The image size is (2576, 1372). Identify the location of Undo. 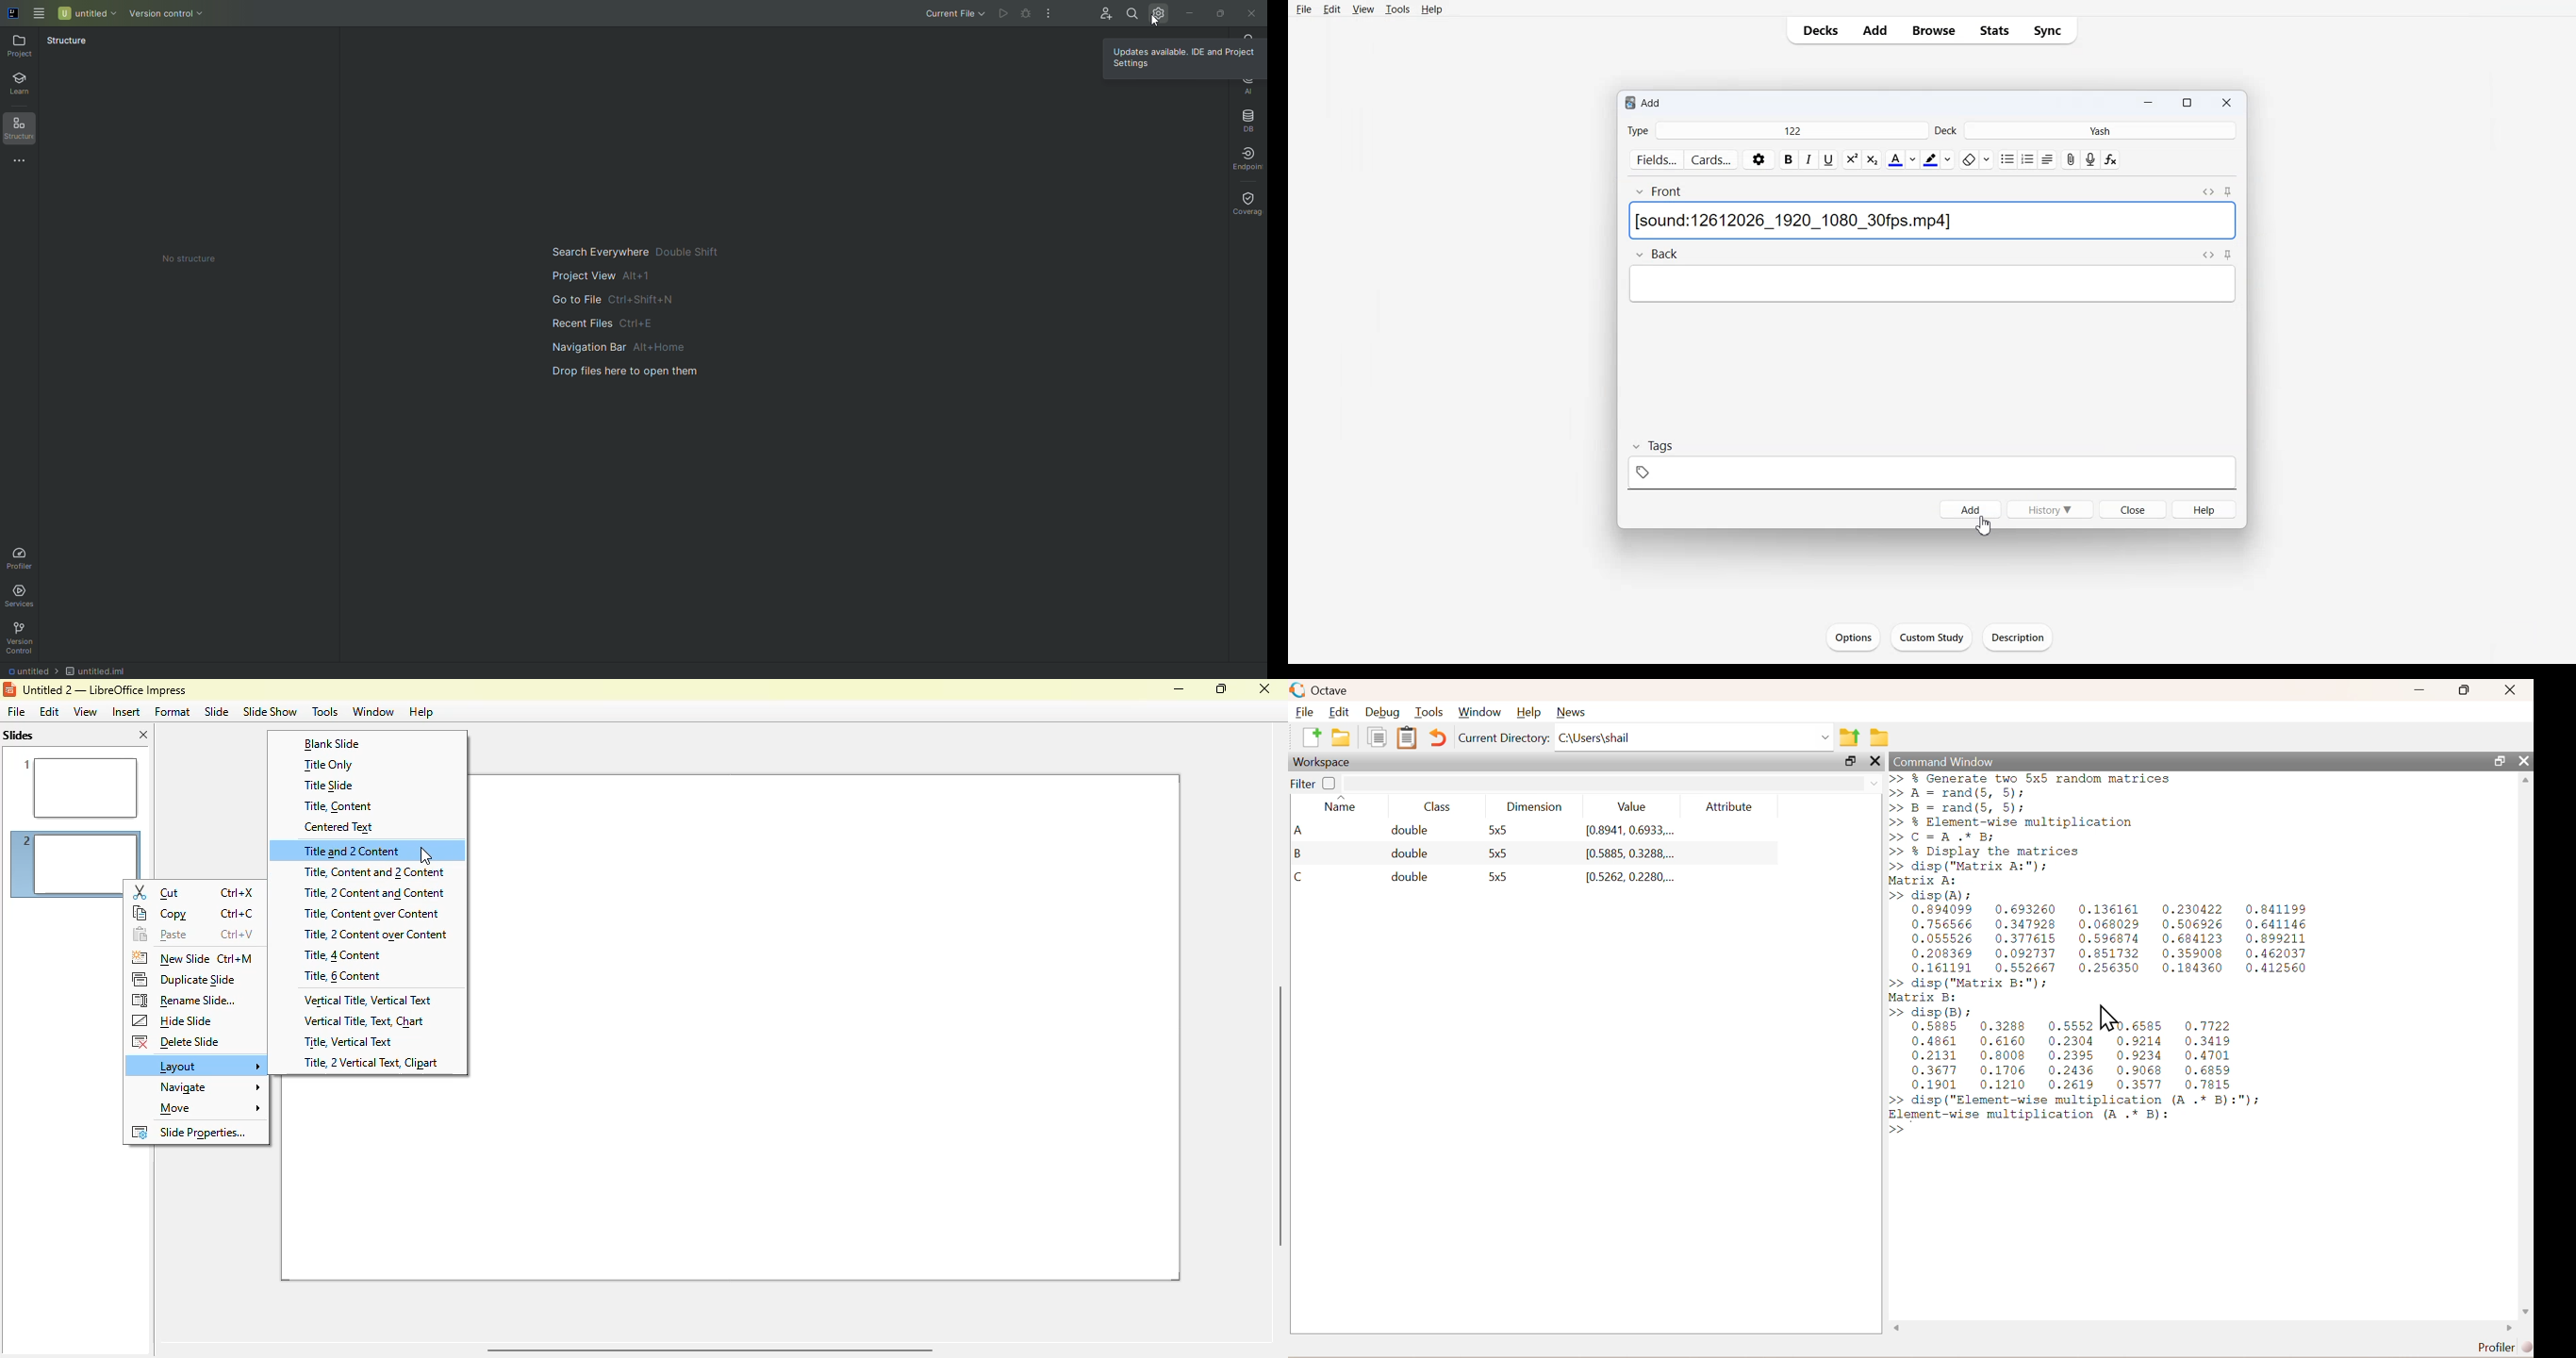
(1436, 739).